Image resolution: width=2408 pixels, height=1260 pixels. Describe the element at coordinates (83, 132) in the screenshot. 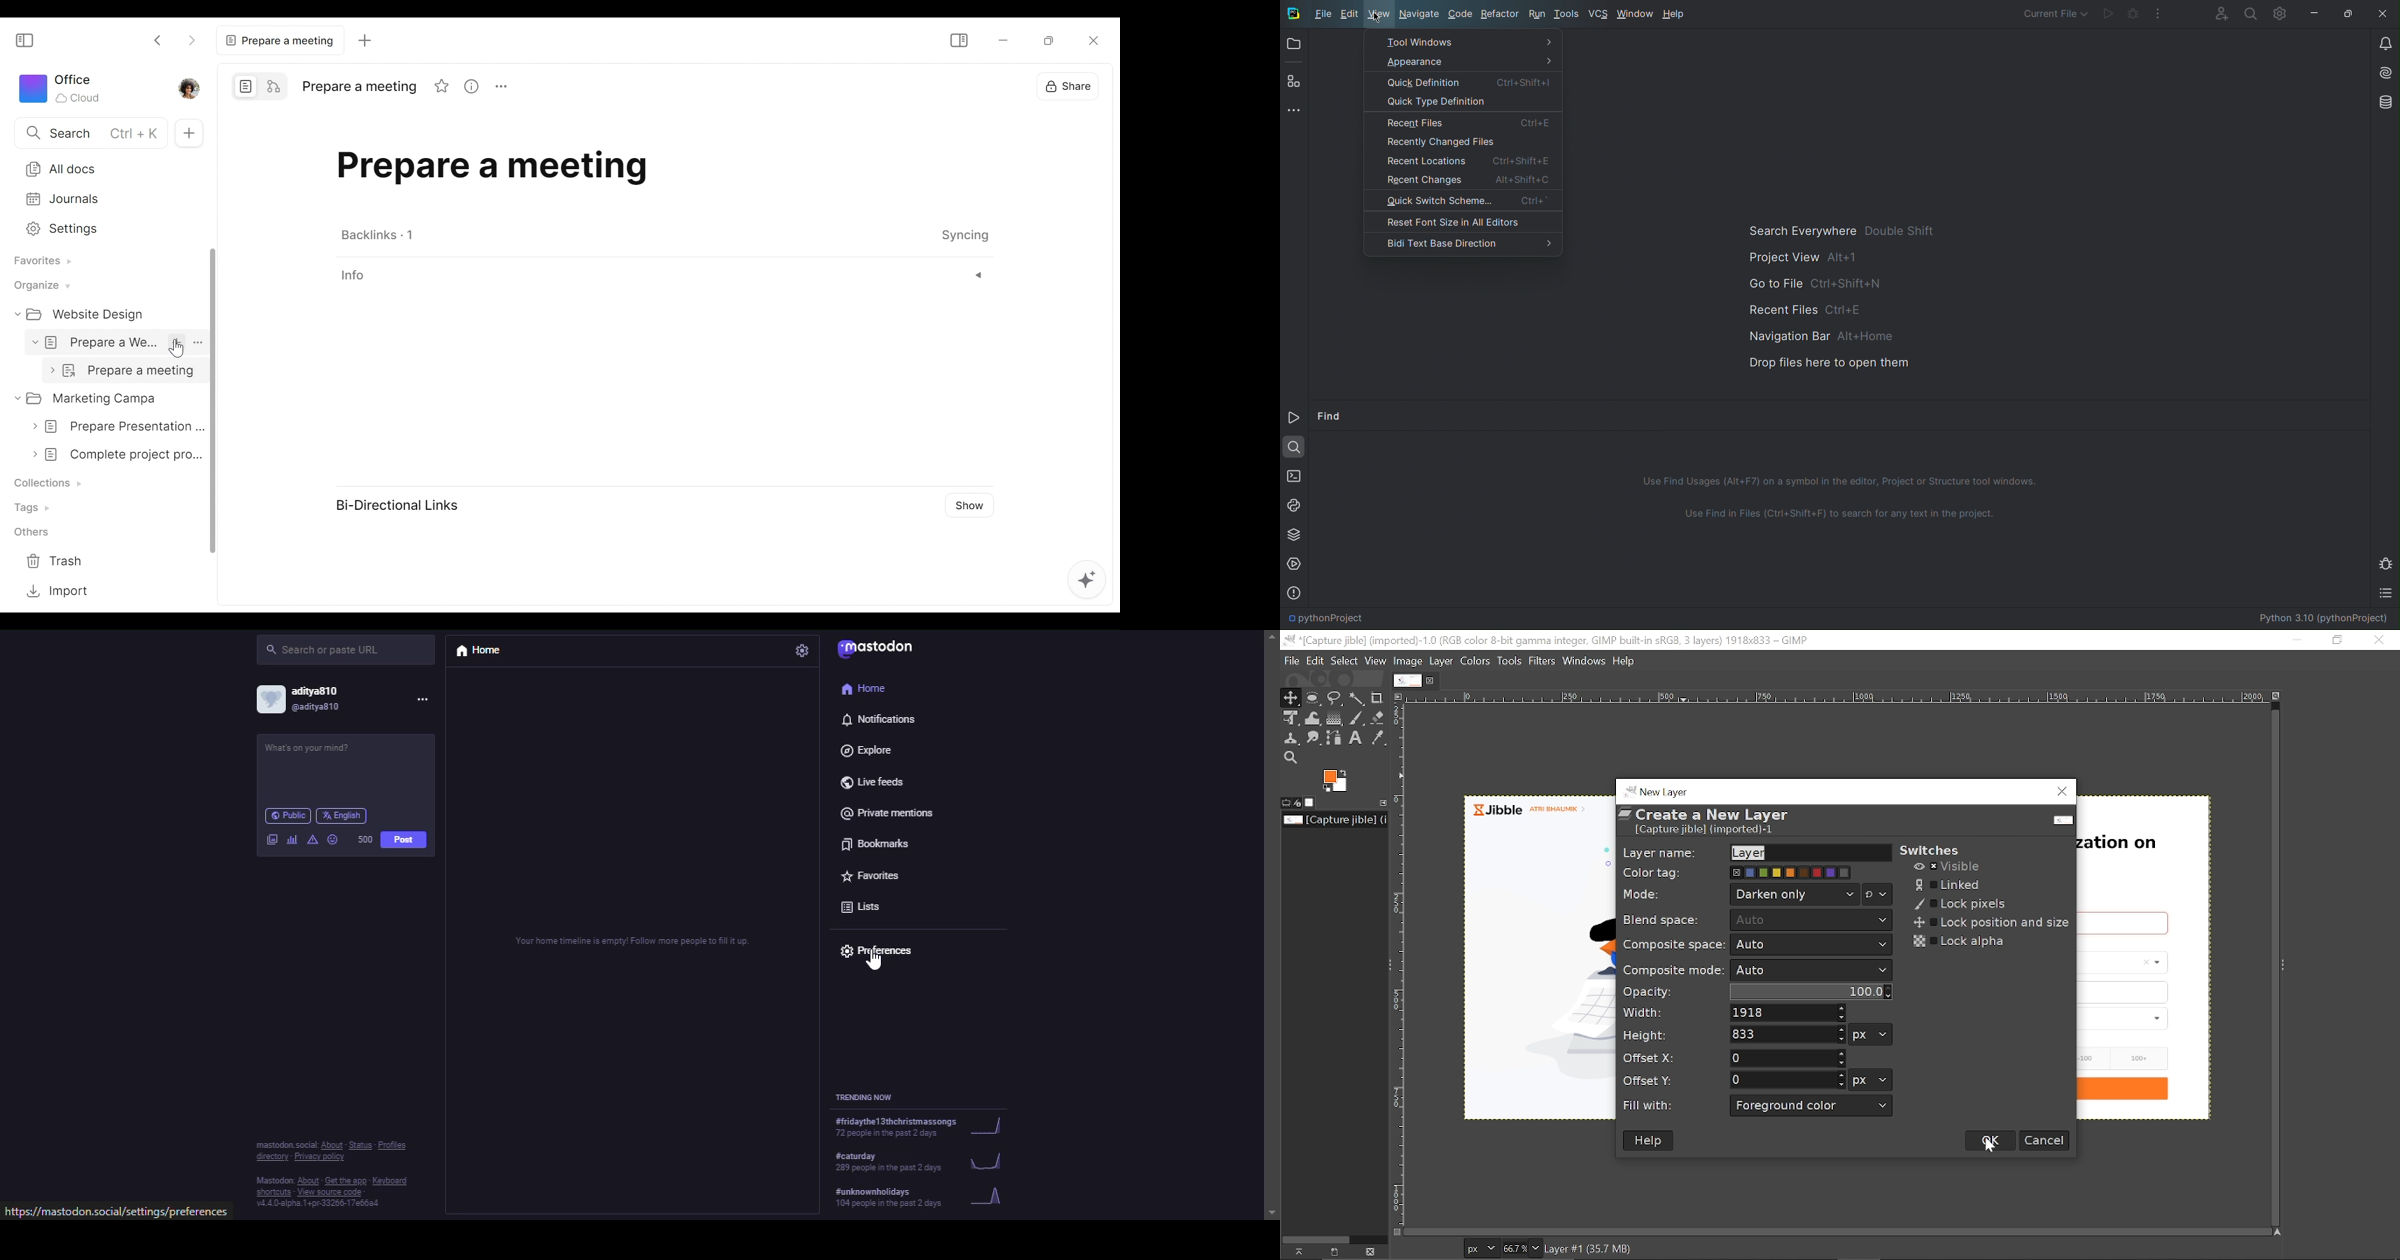

I see `Search` at that location.